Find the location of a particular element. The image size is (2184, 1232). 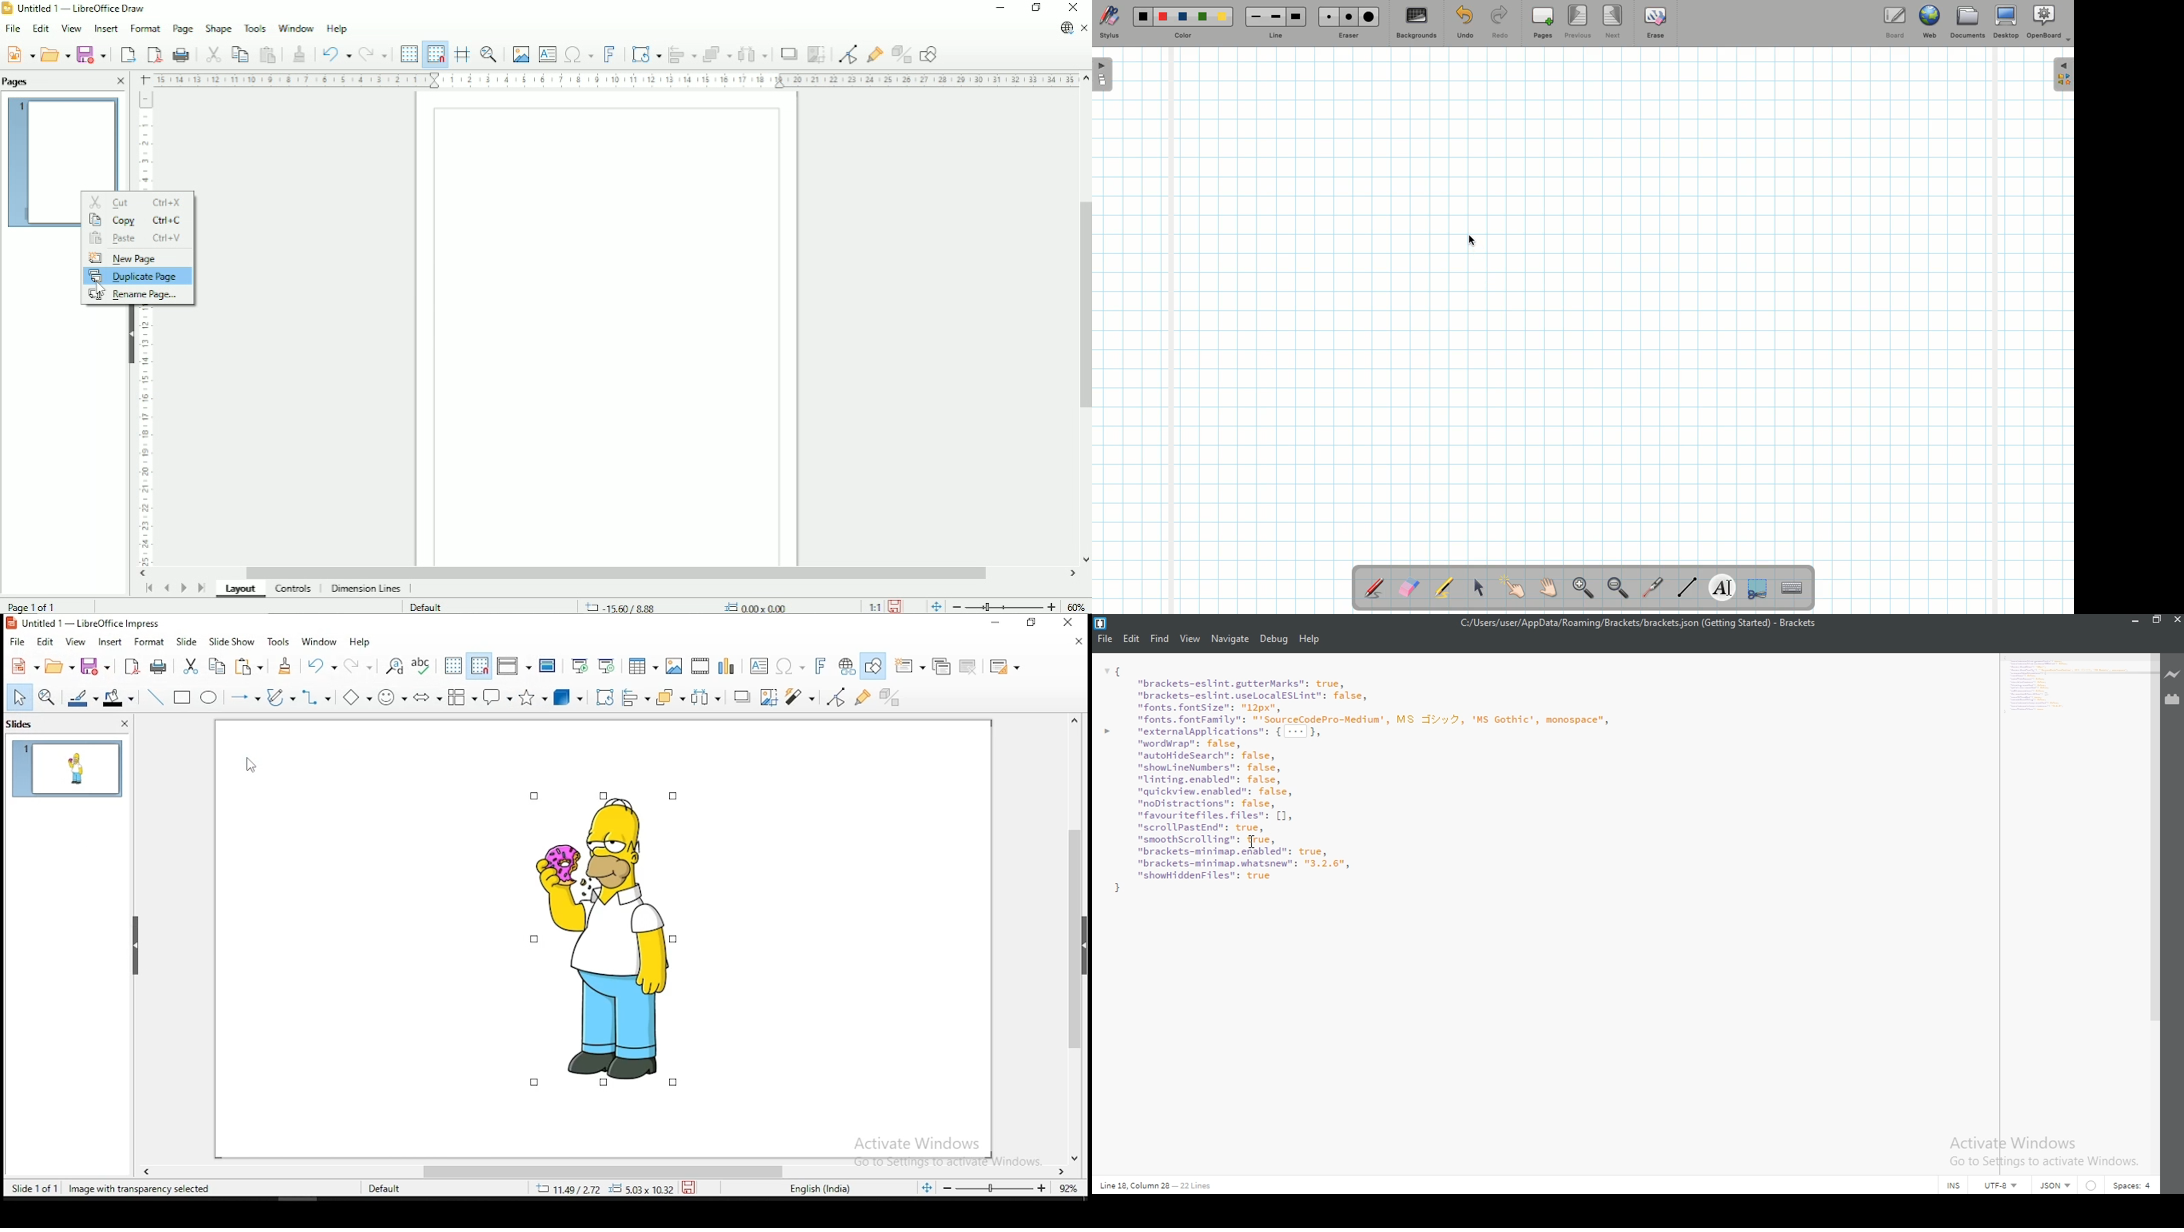

save is located at coordinates (692, 1187).